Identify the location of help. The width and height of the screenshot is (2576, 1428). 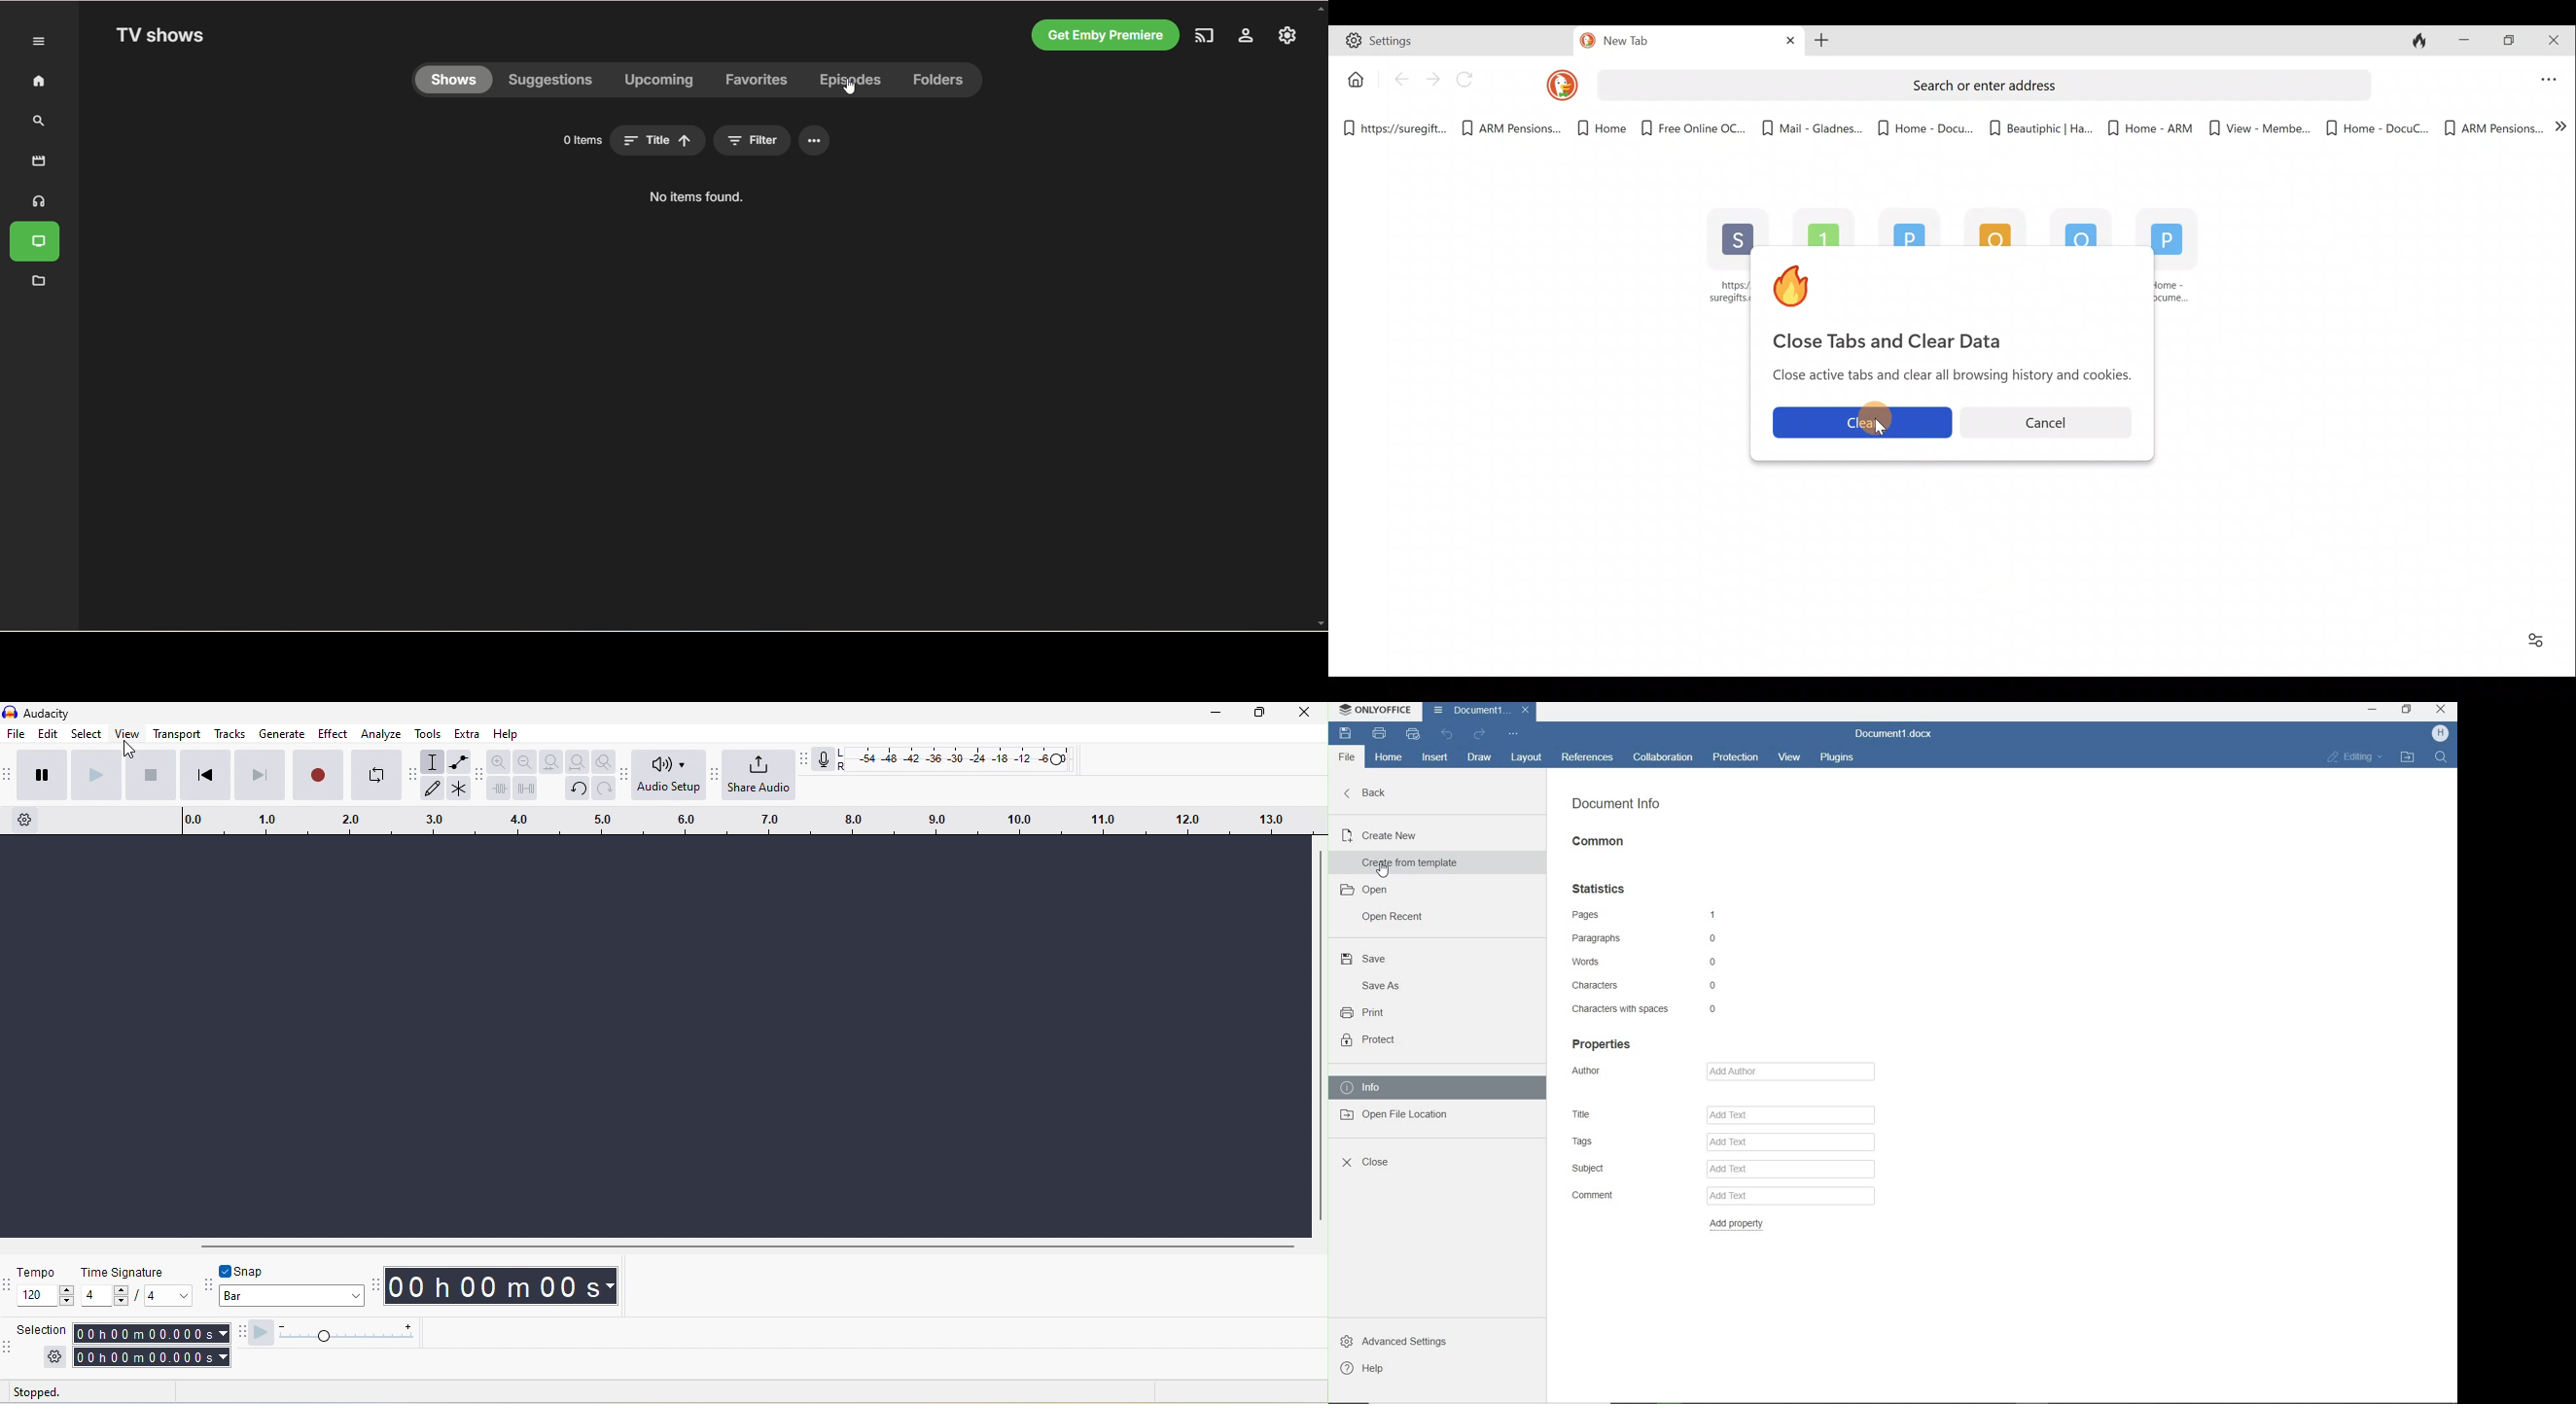
(507, 734).